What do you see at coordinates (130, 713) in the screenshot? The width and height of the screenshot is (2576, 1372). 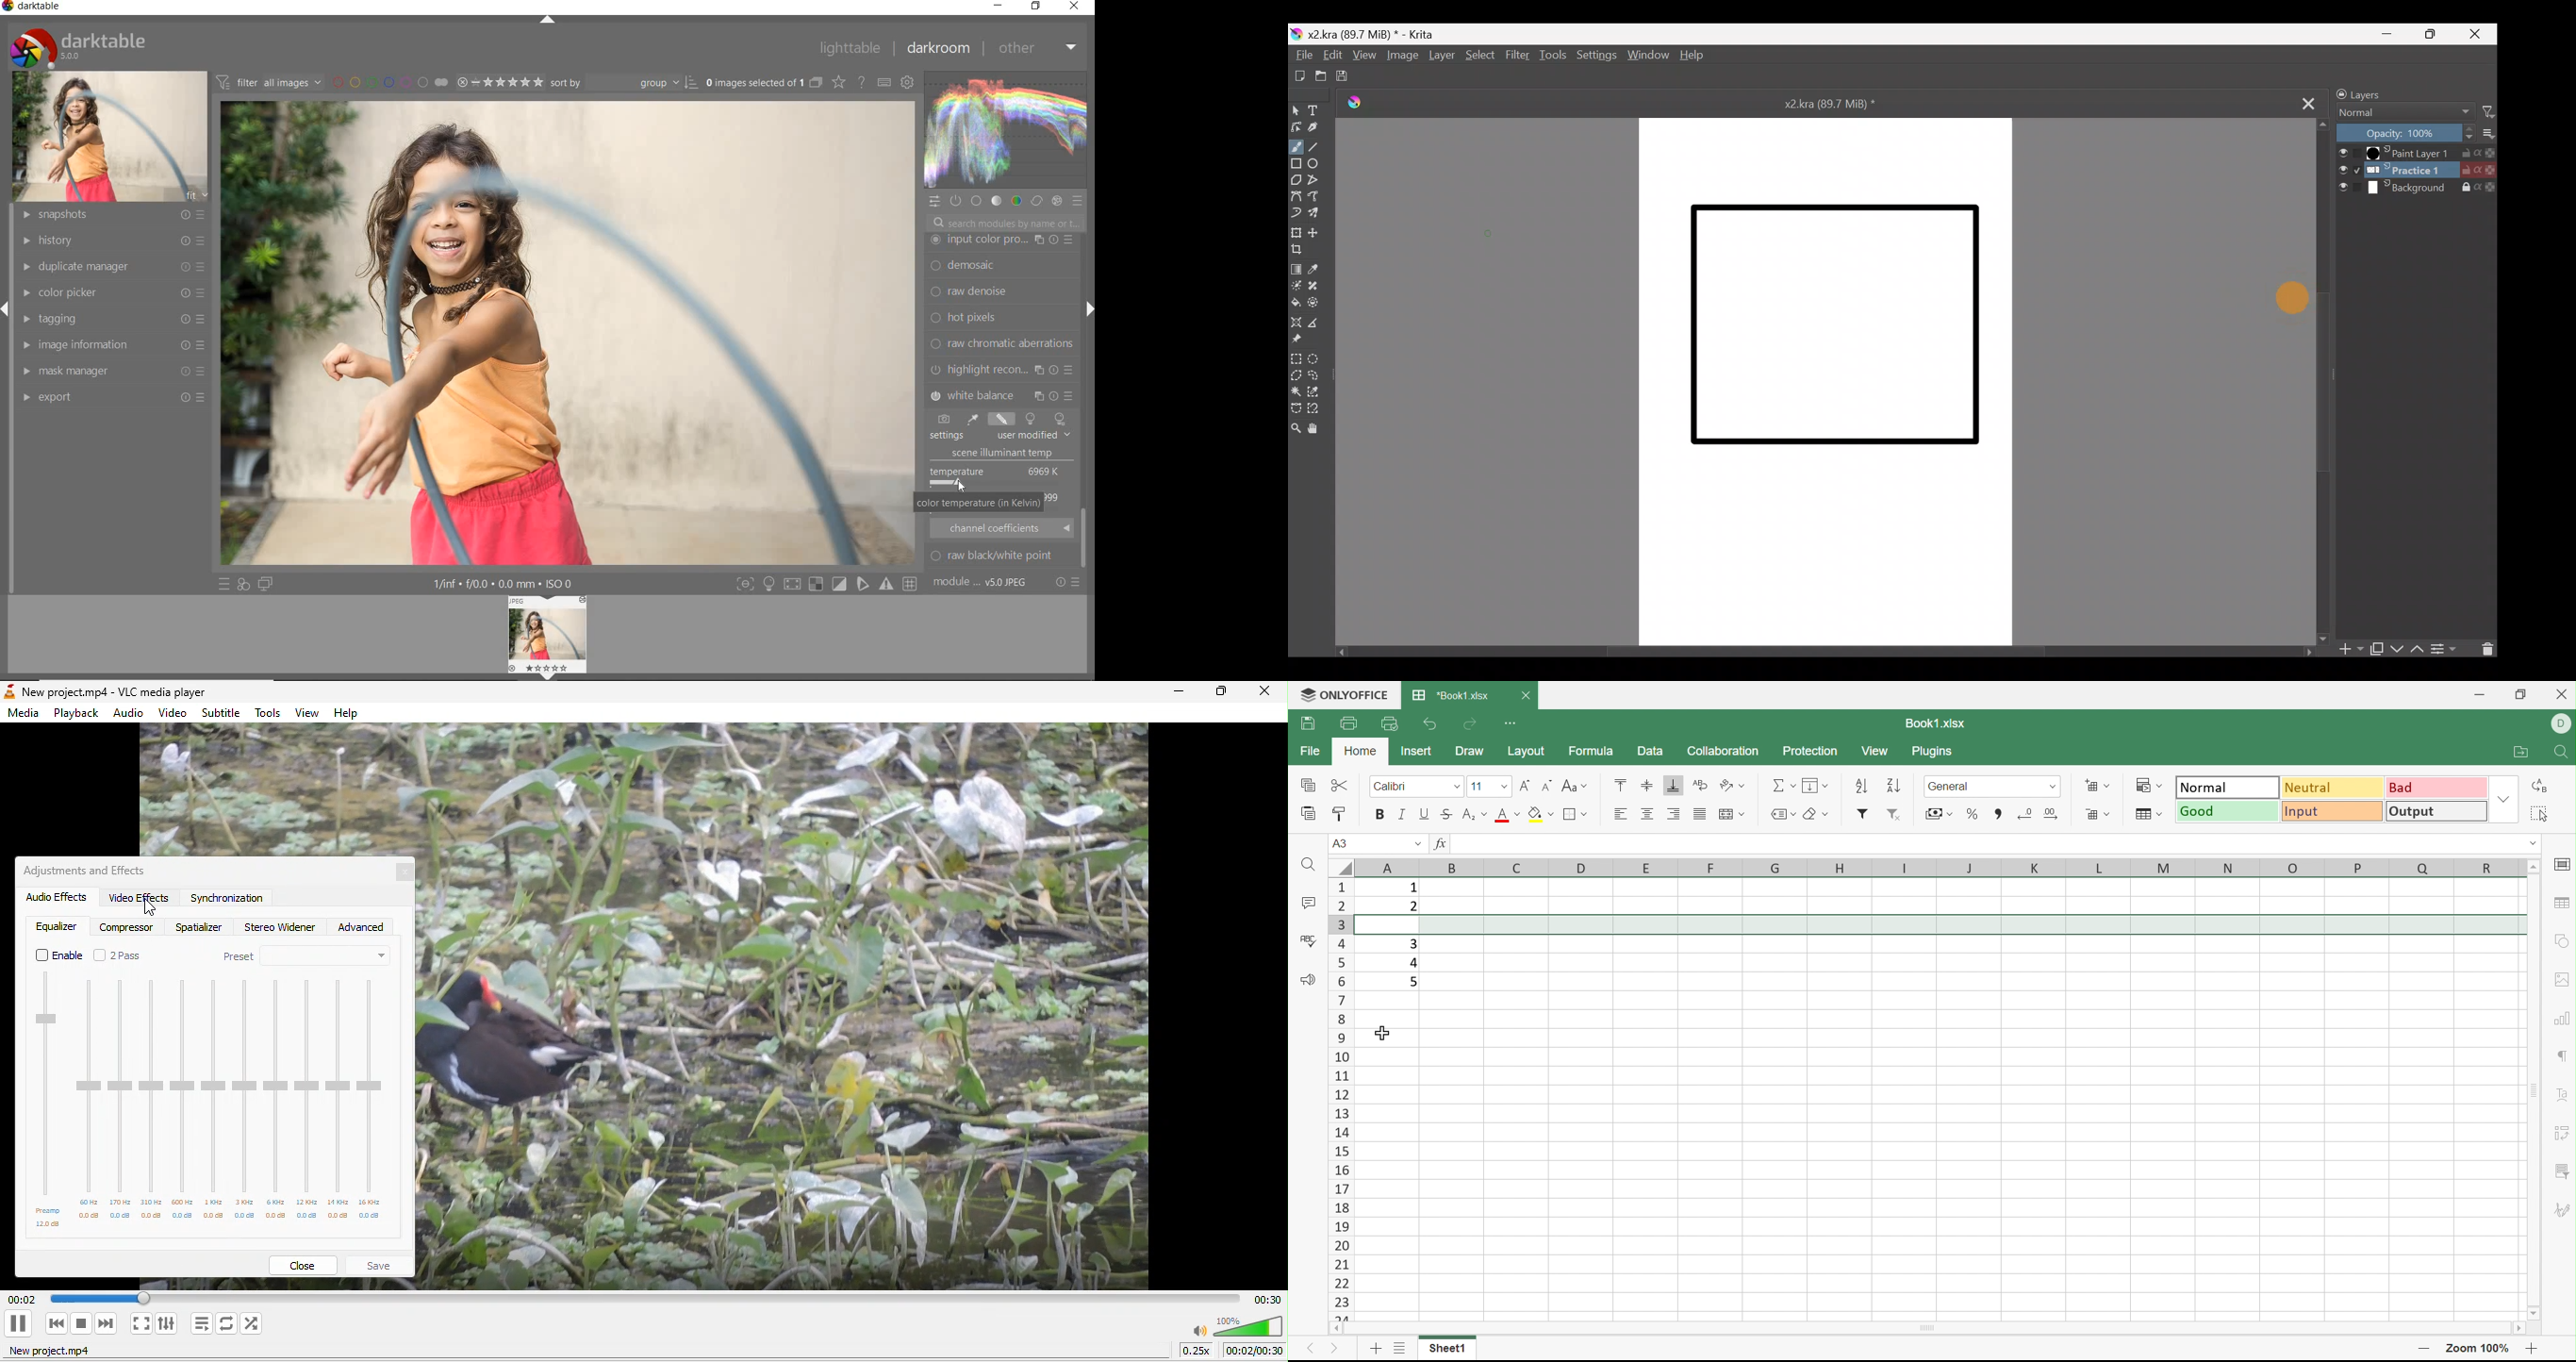 I see `audio` at bounding box center [130, 713].